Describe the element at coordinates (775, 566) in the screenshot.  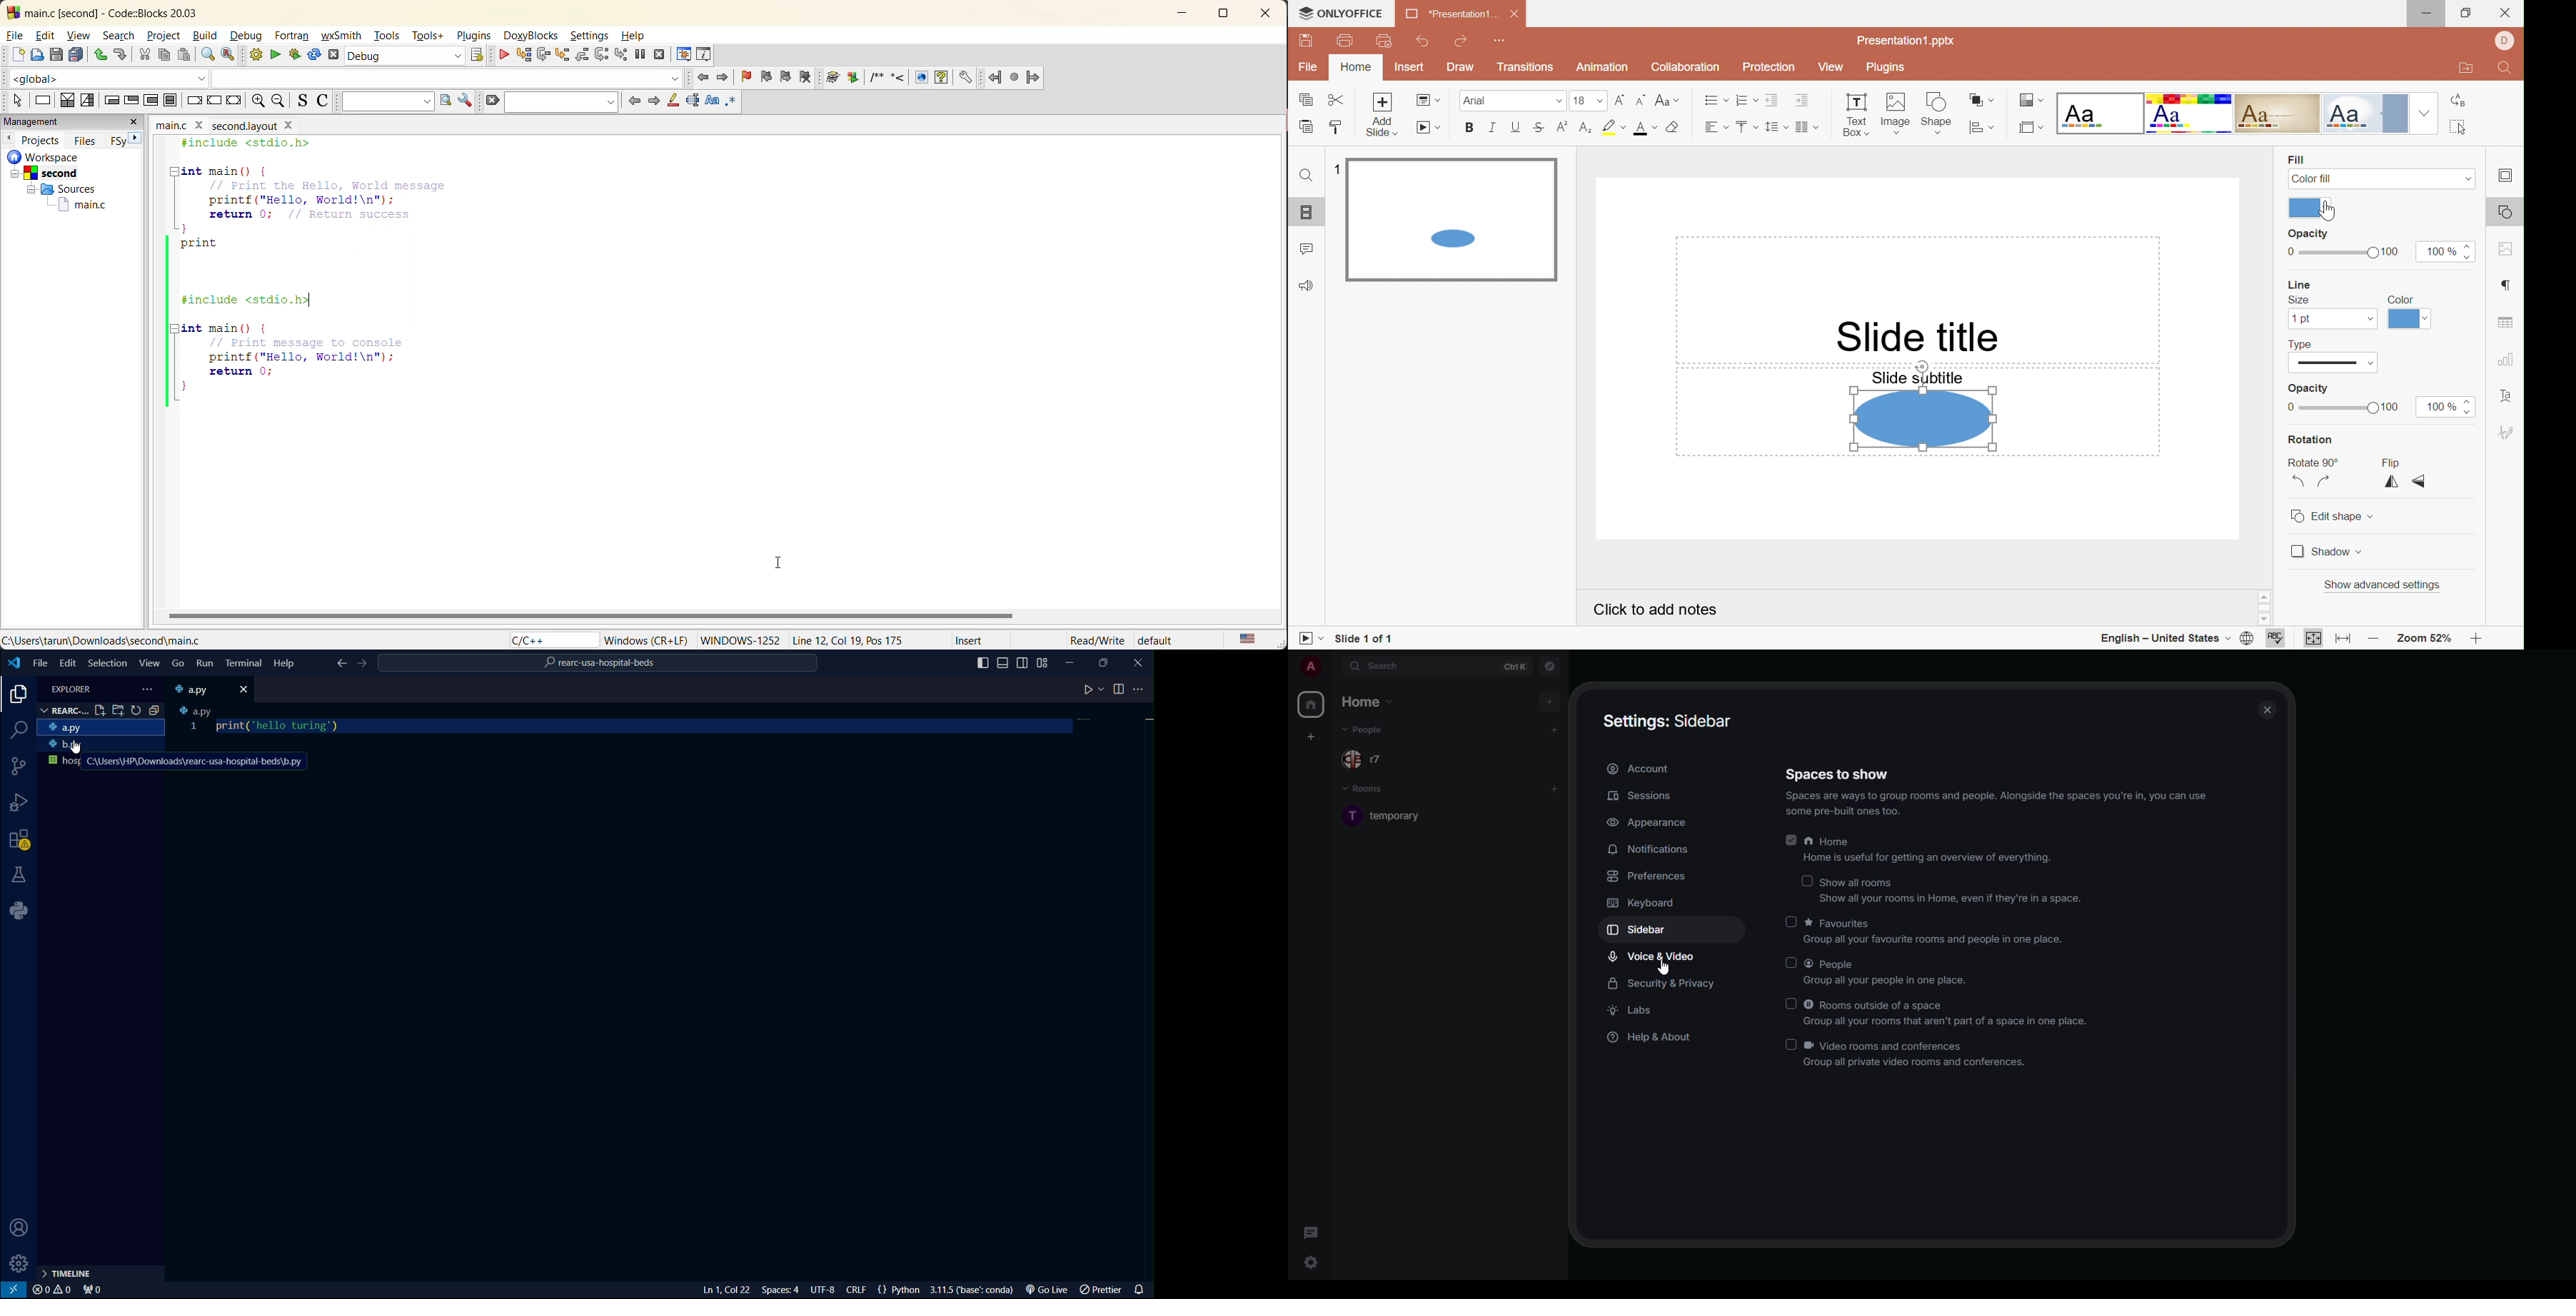
I see `cursor` at that location.